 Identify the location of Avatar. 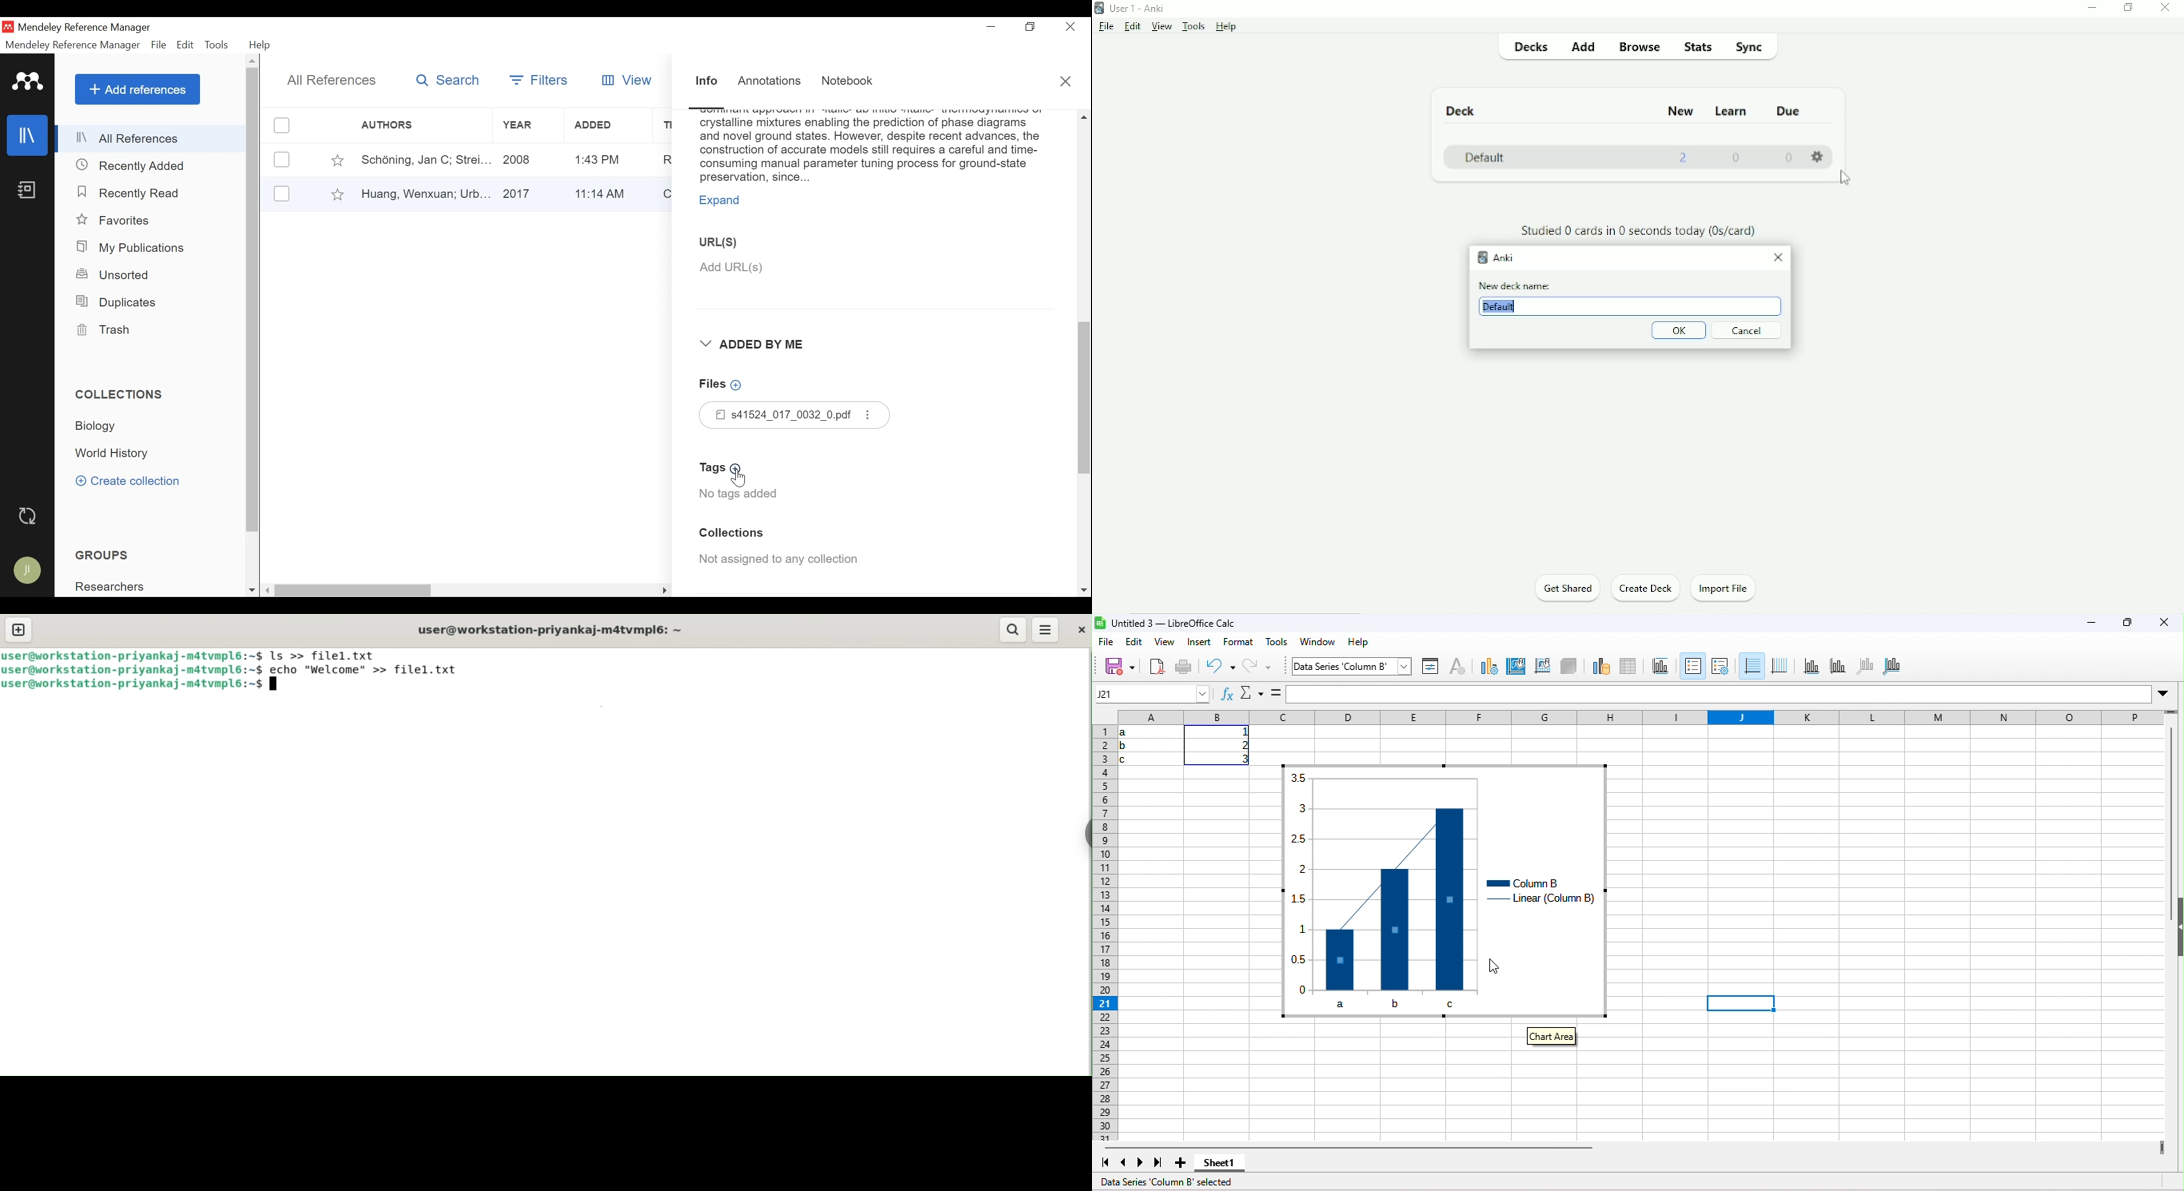
(28, 571).